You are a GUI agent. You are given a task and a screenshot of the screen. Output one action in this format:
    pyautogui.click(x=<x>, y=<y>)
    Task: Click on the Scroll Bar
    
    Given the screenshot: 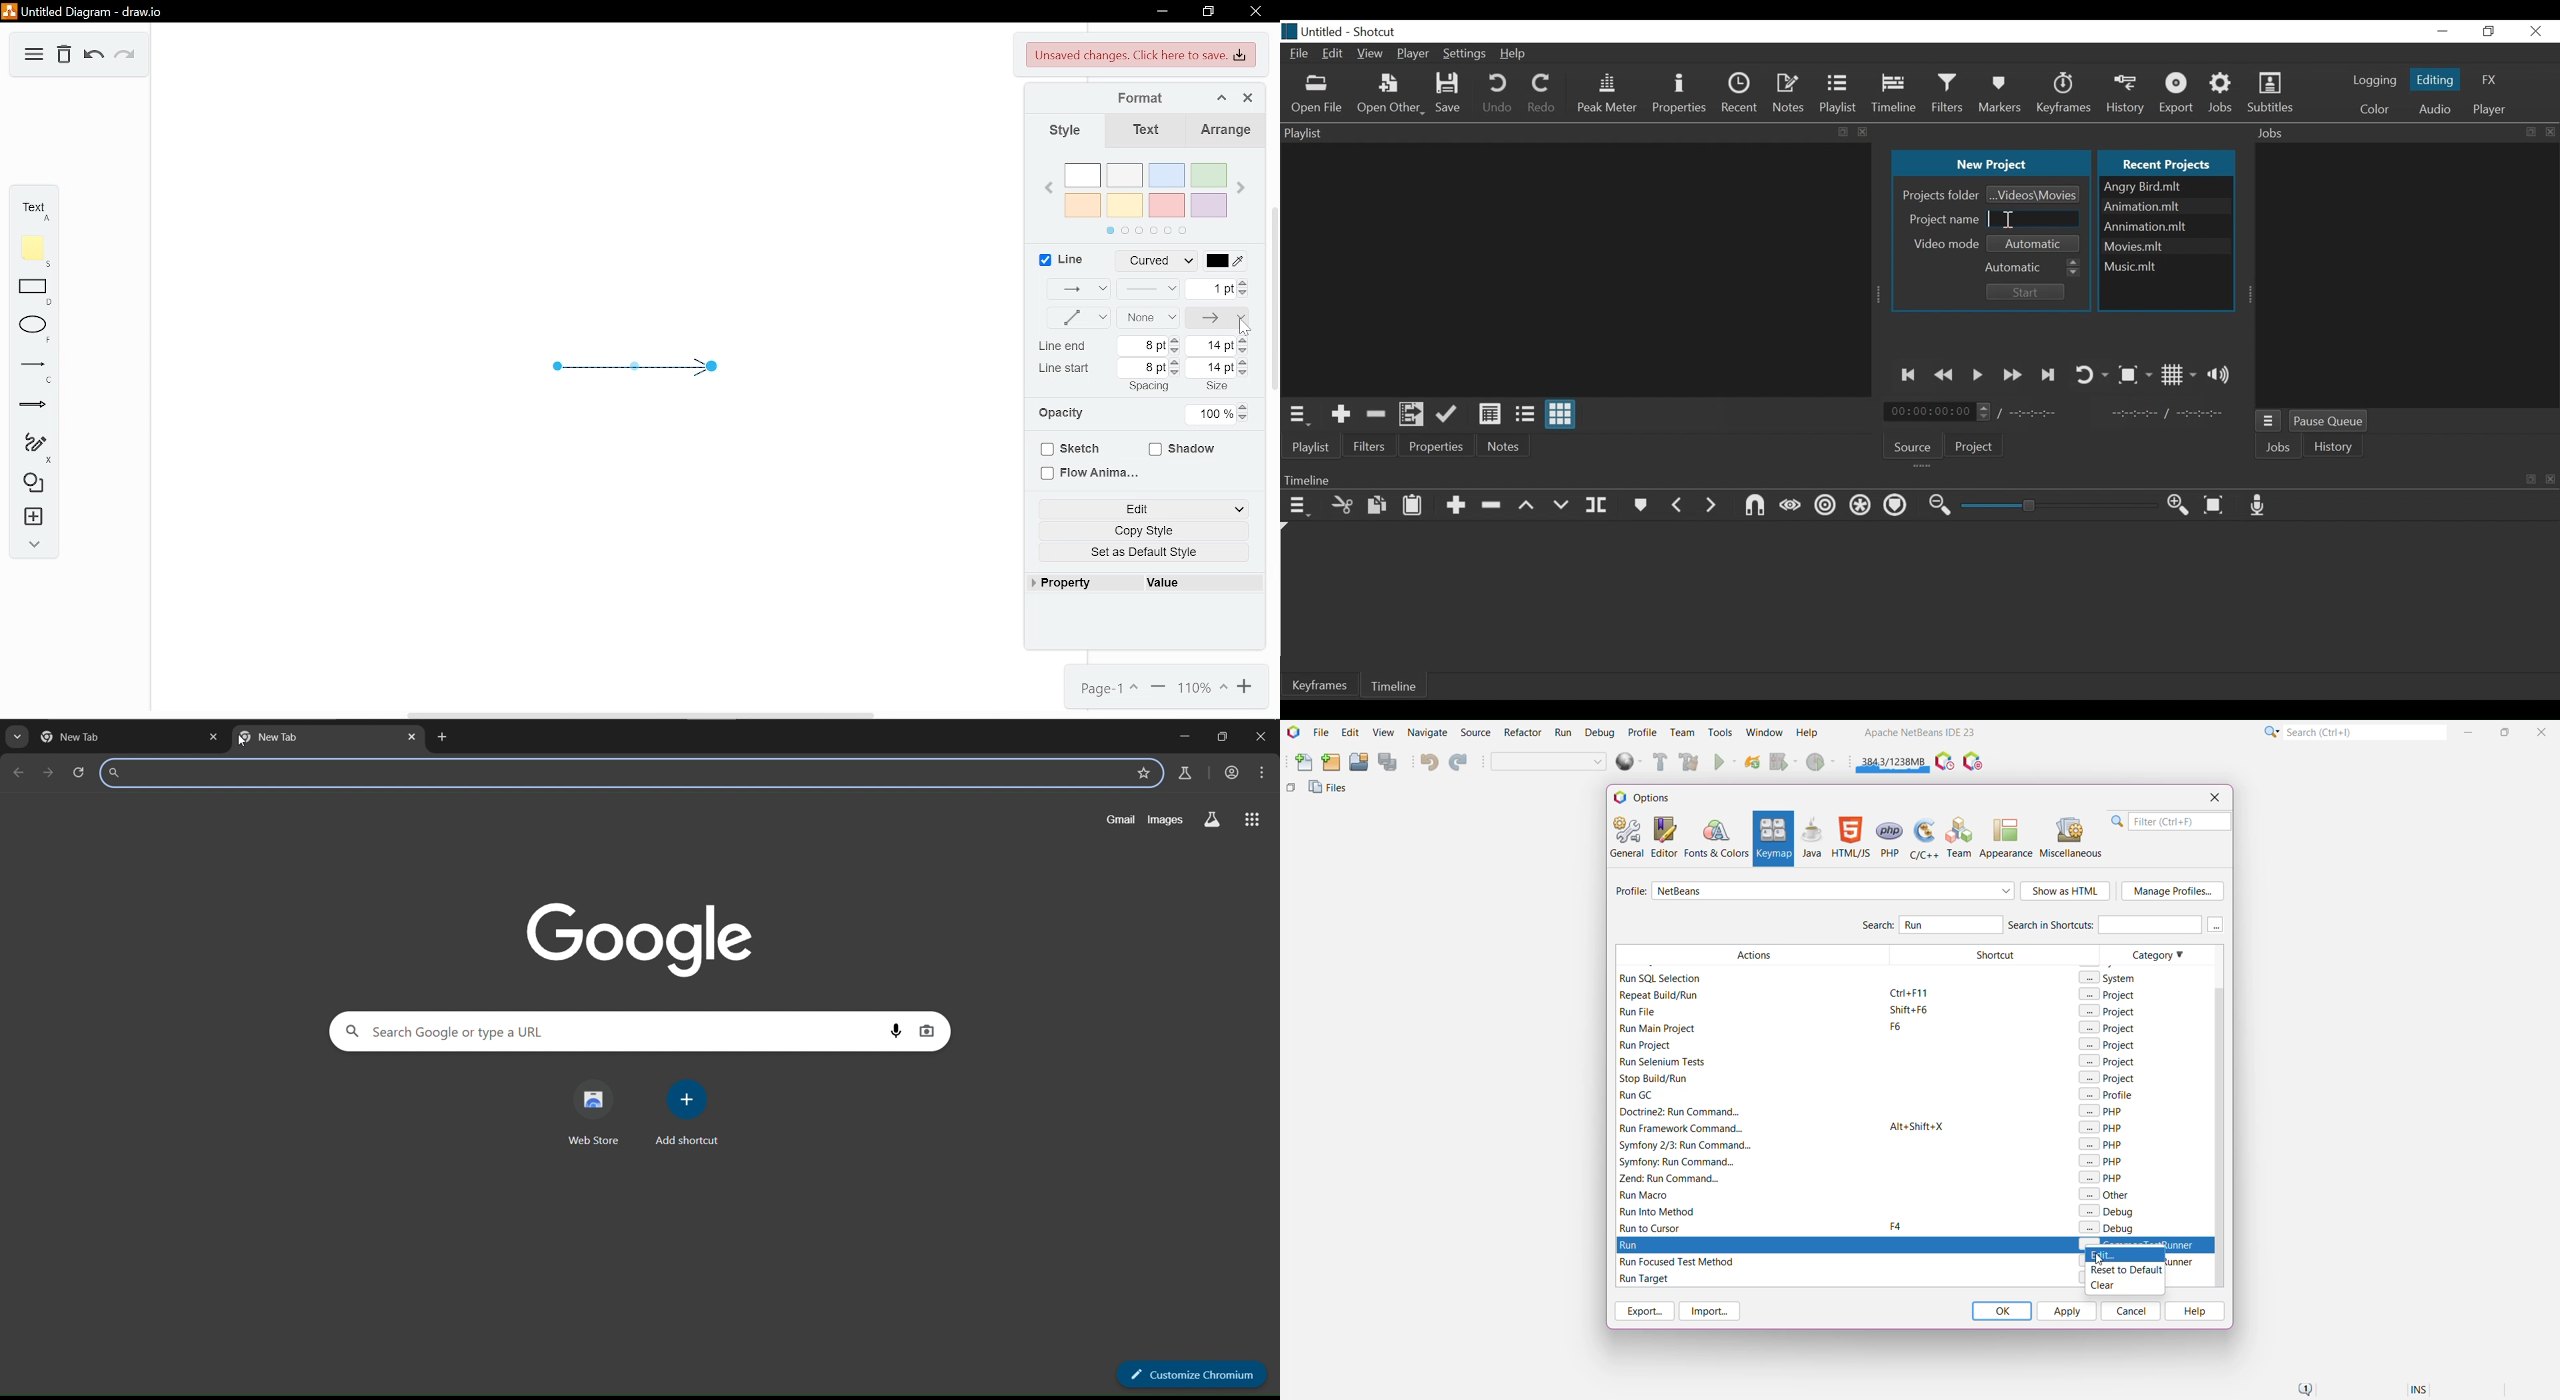 What is the action you would take?
    pyautogui.click(x=643, y=710)
    